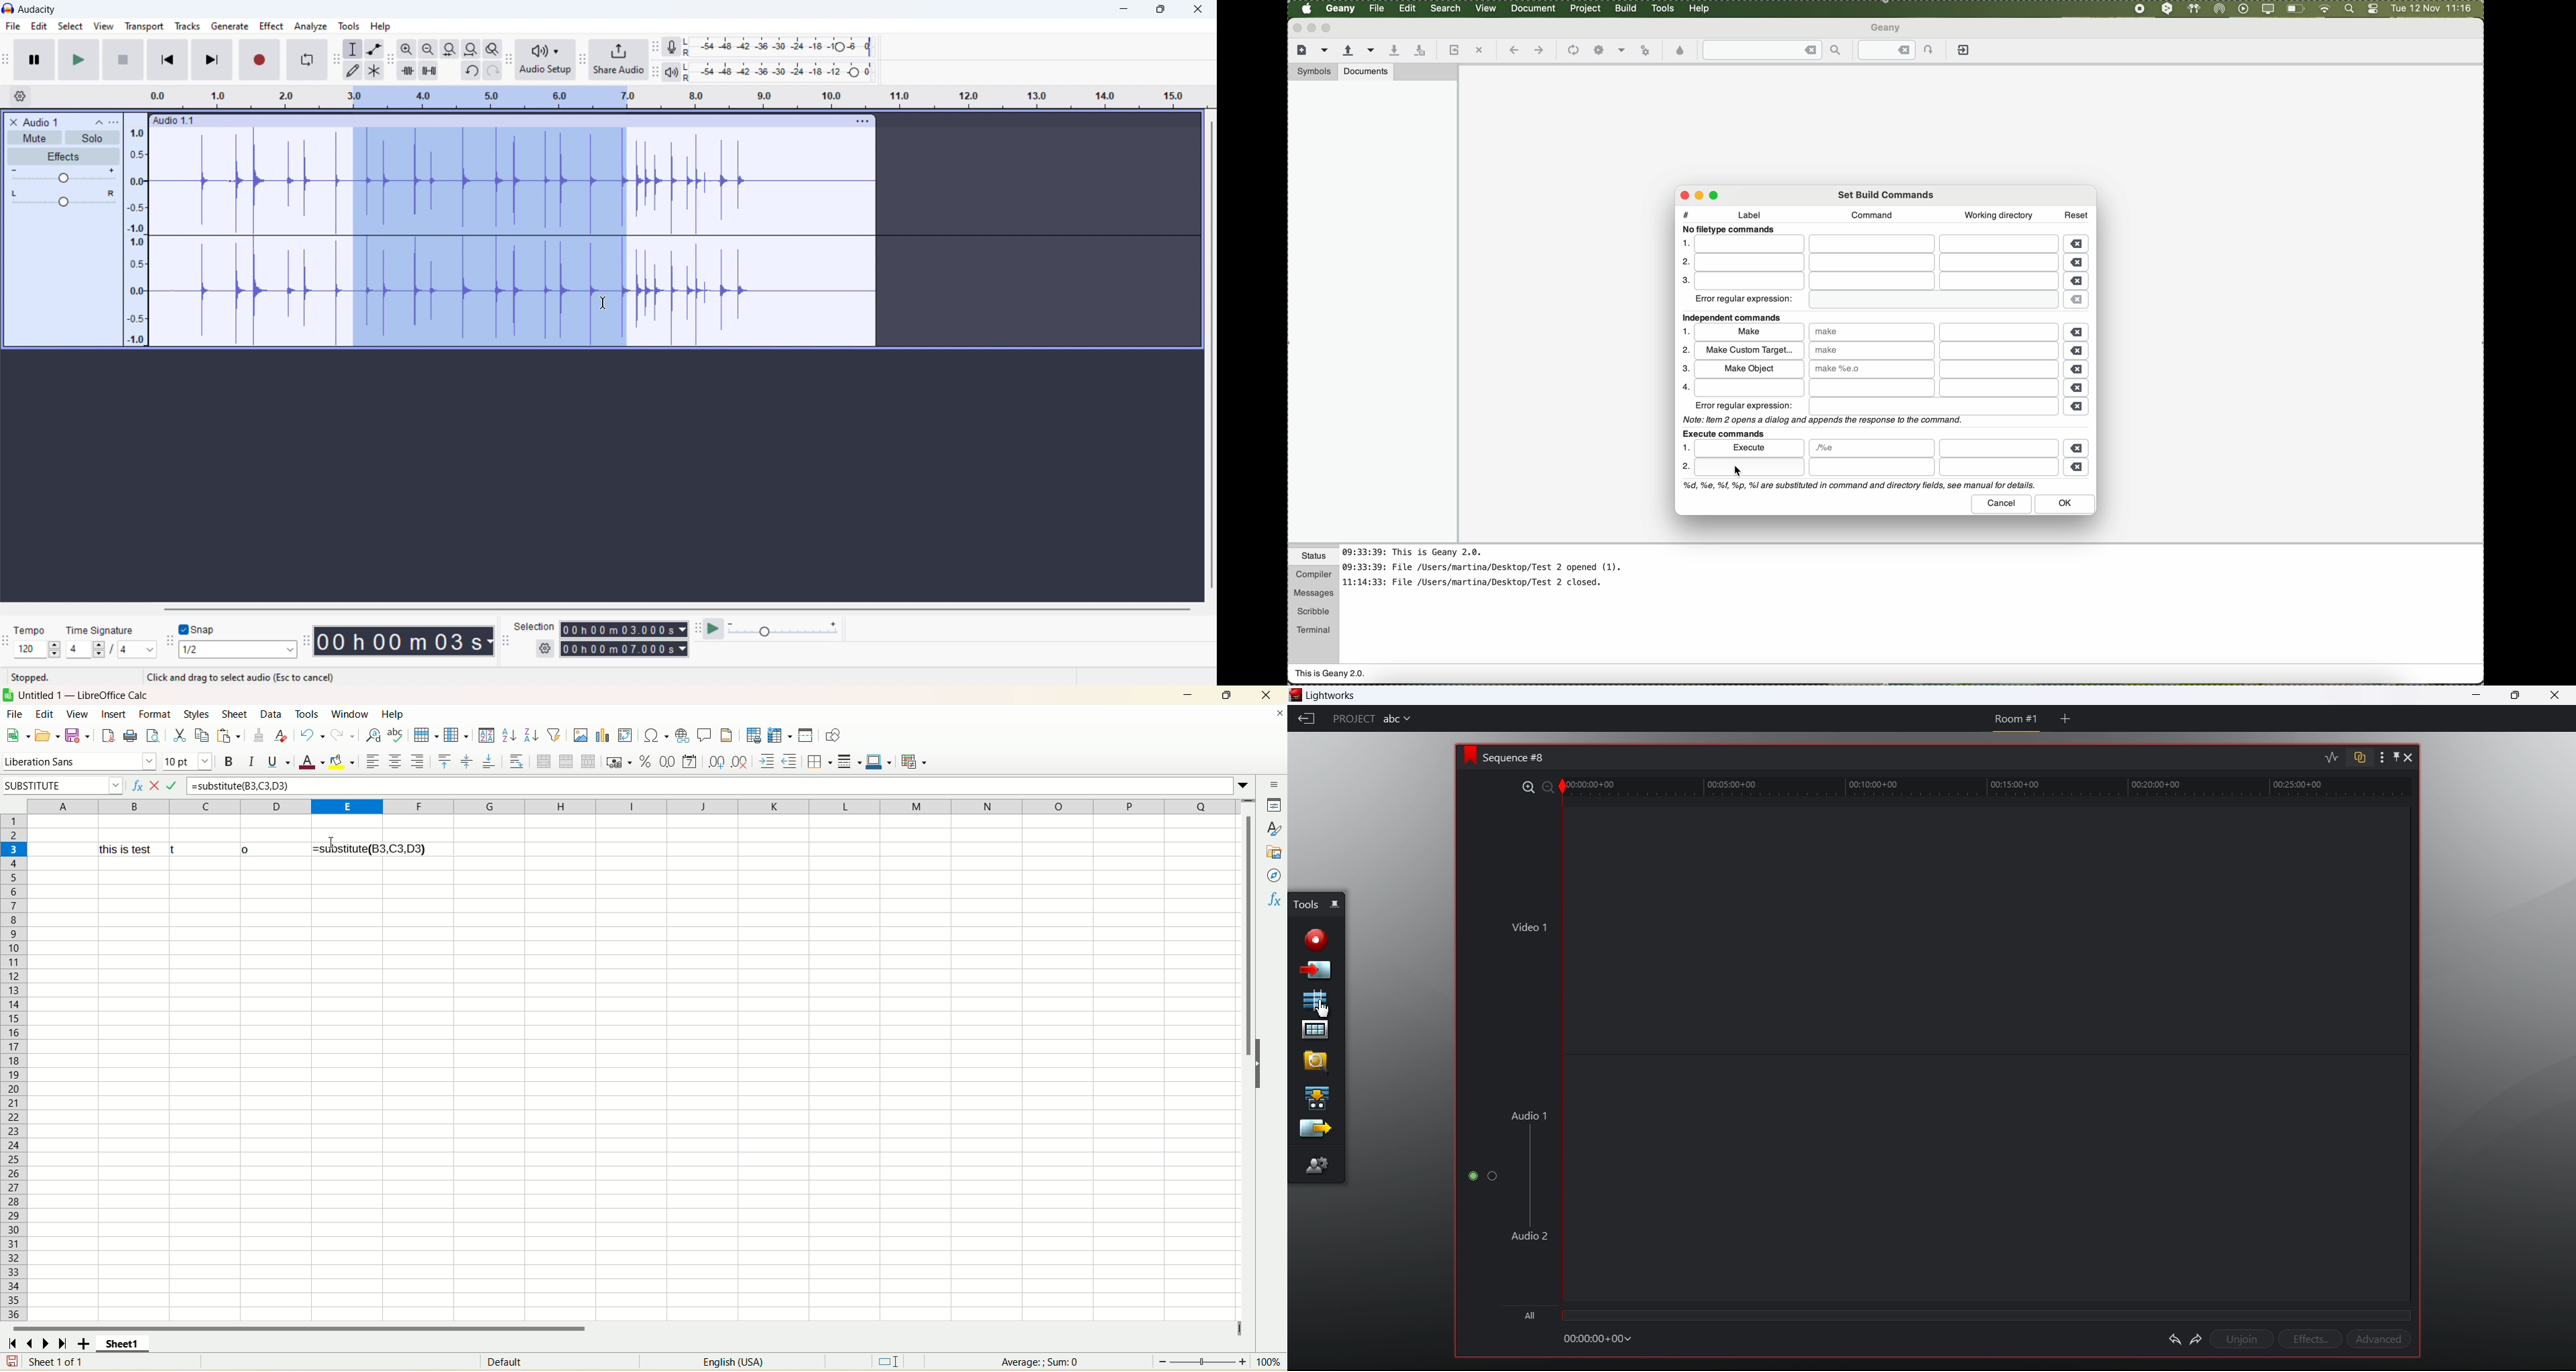 This screenshot has width=2576, height=1372. Describe the element at coordinates (9, 1362) in the screenshot. I see `save` at that location.